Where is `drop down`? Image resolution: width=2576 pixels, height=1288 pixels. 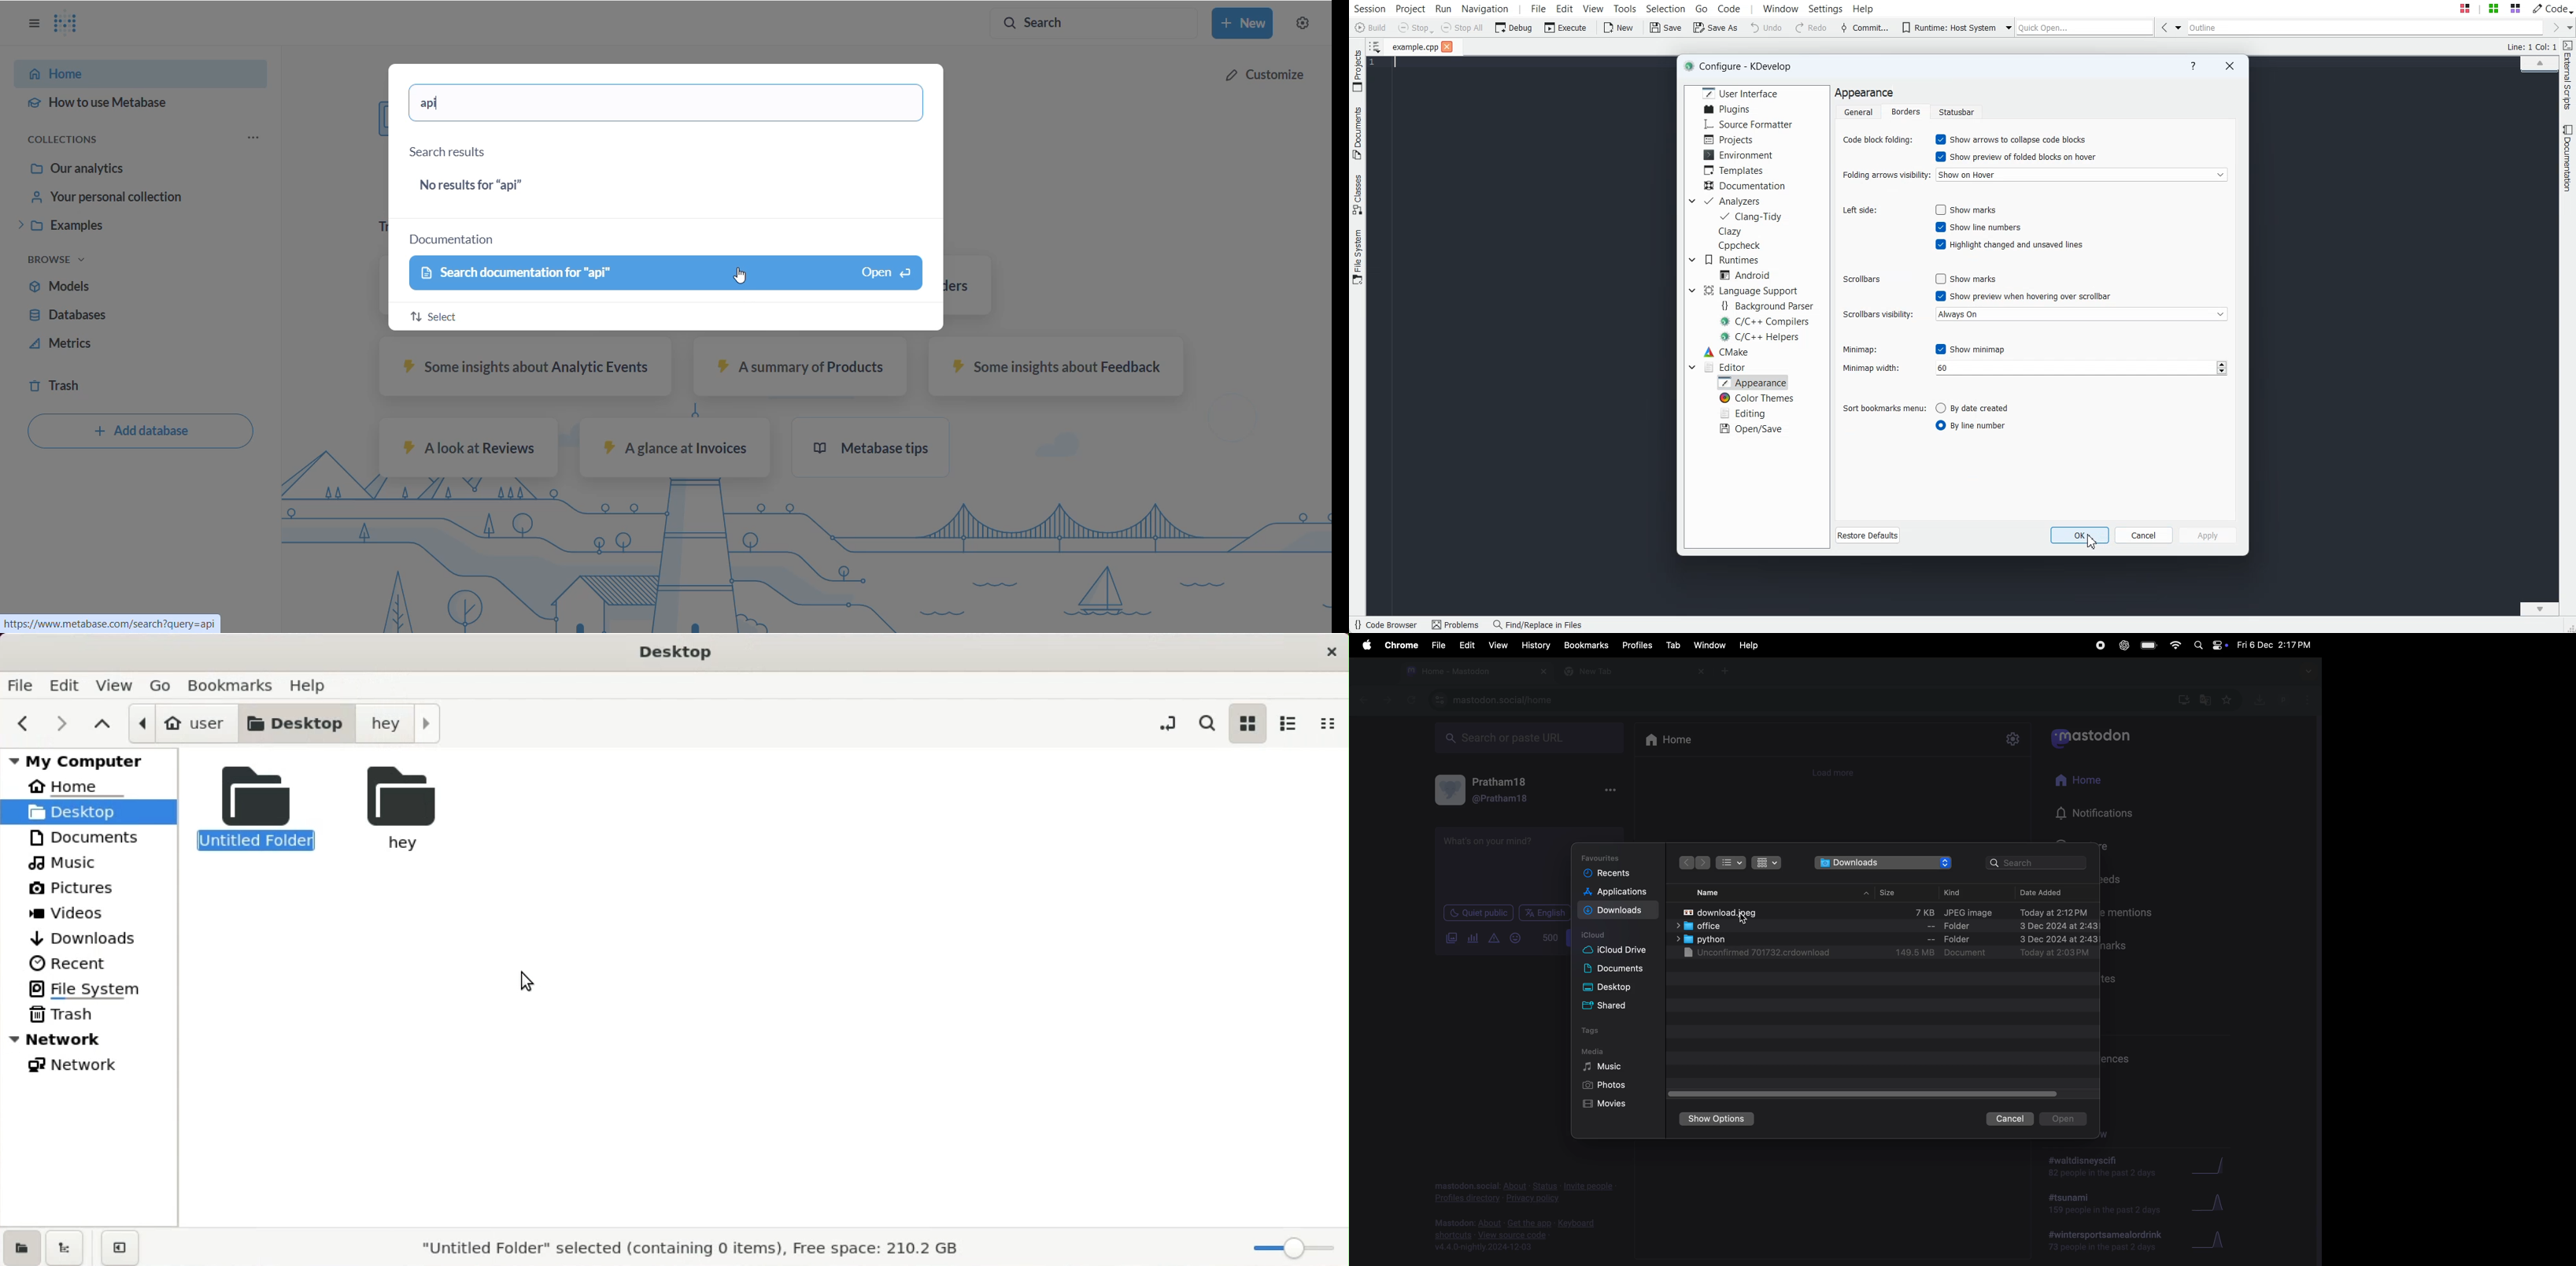 drop down is located at coordinates (2310, 672).